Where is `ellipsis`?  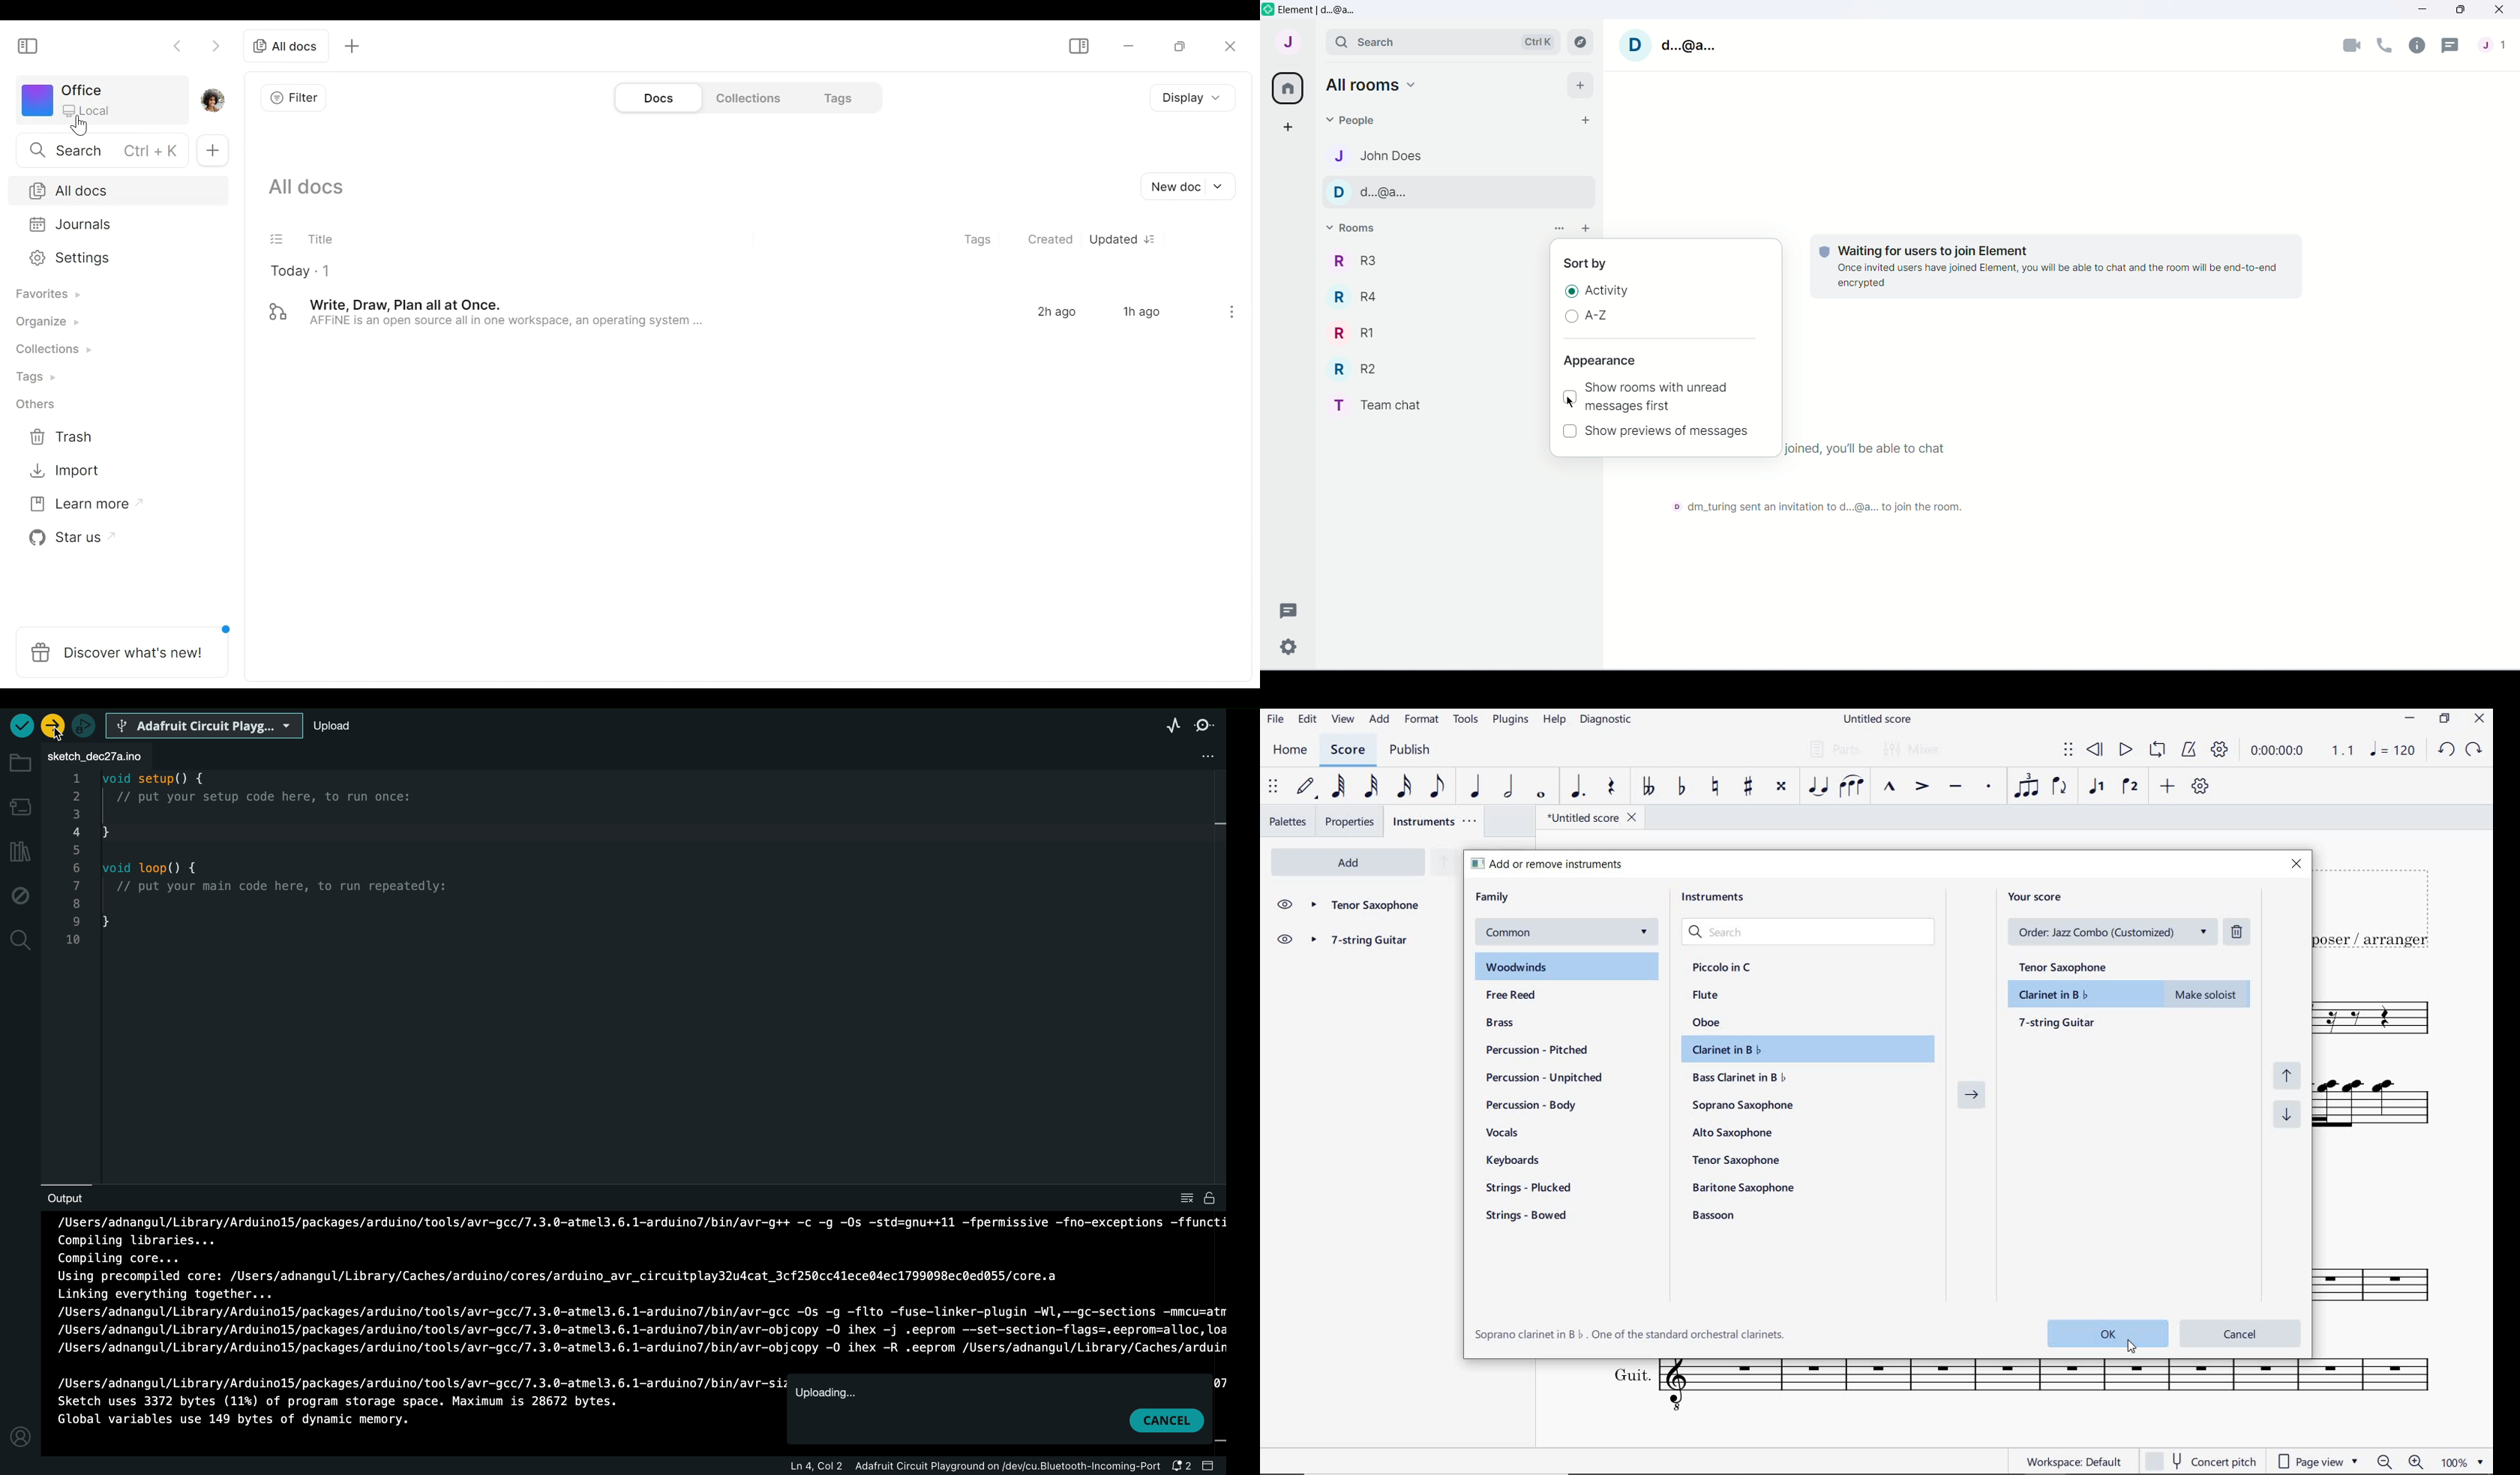
ellipsis is located at coordinates (1228, 311).